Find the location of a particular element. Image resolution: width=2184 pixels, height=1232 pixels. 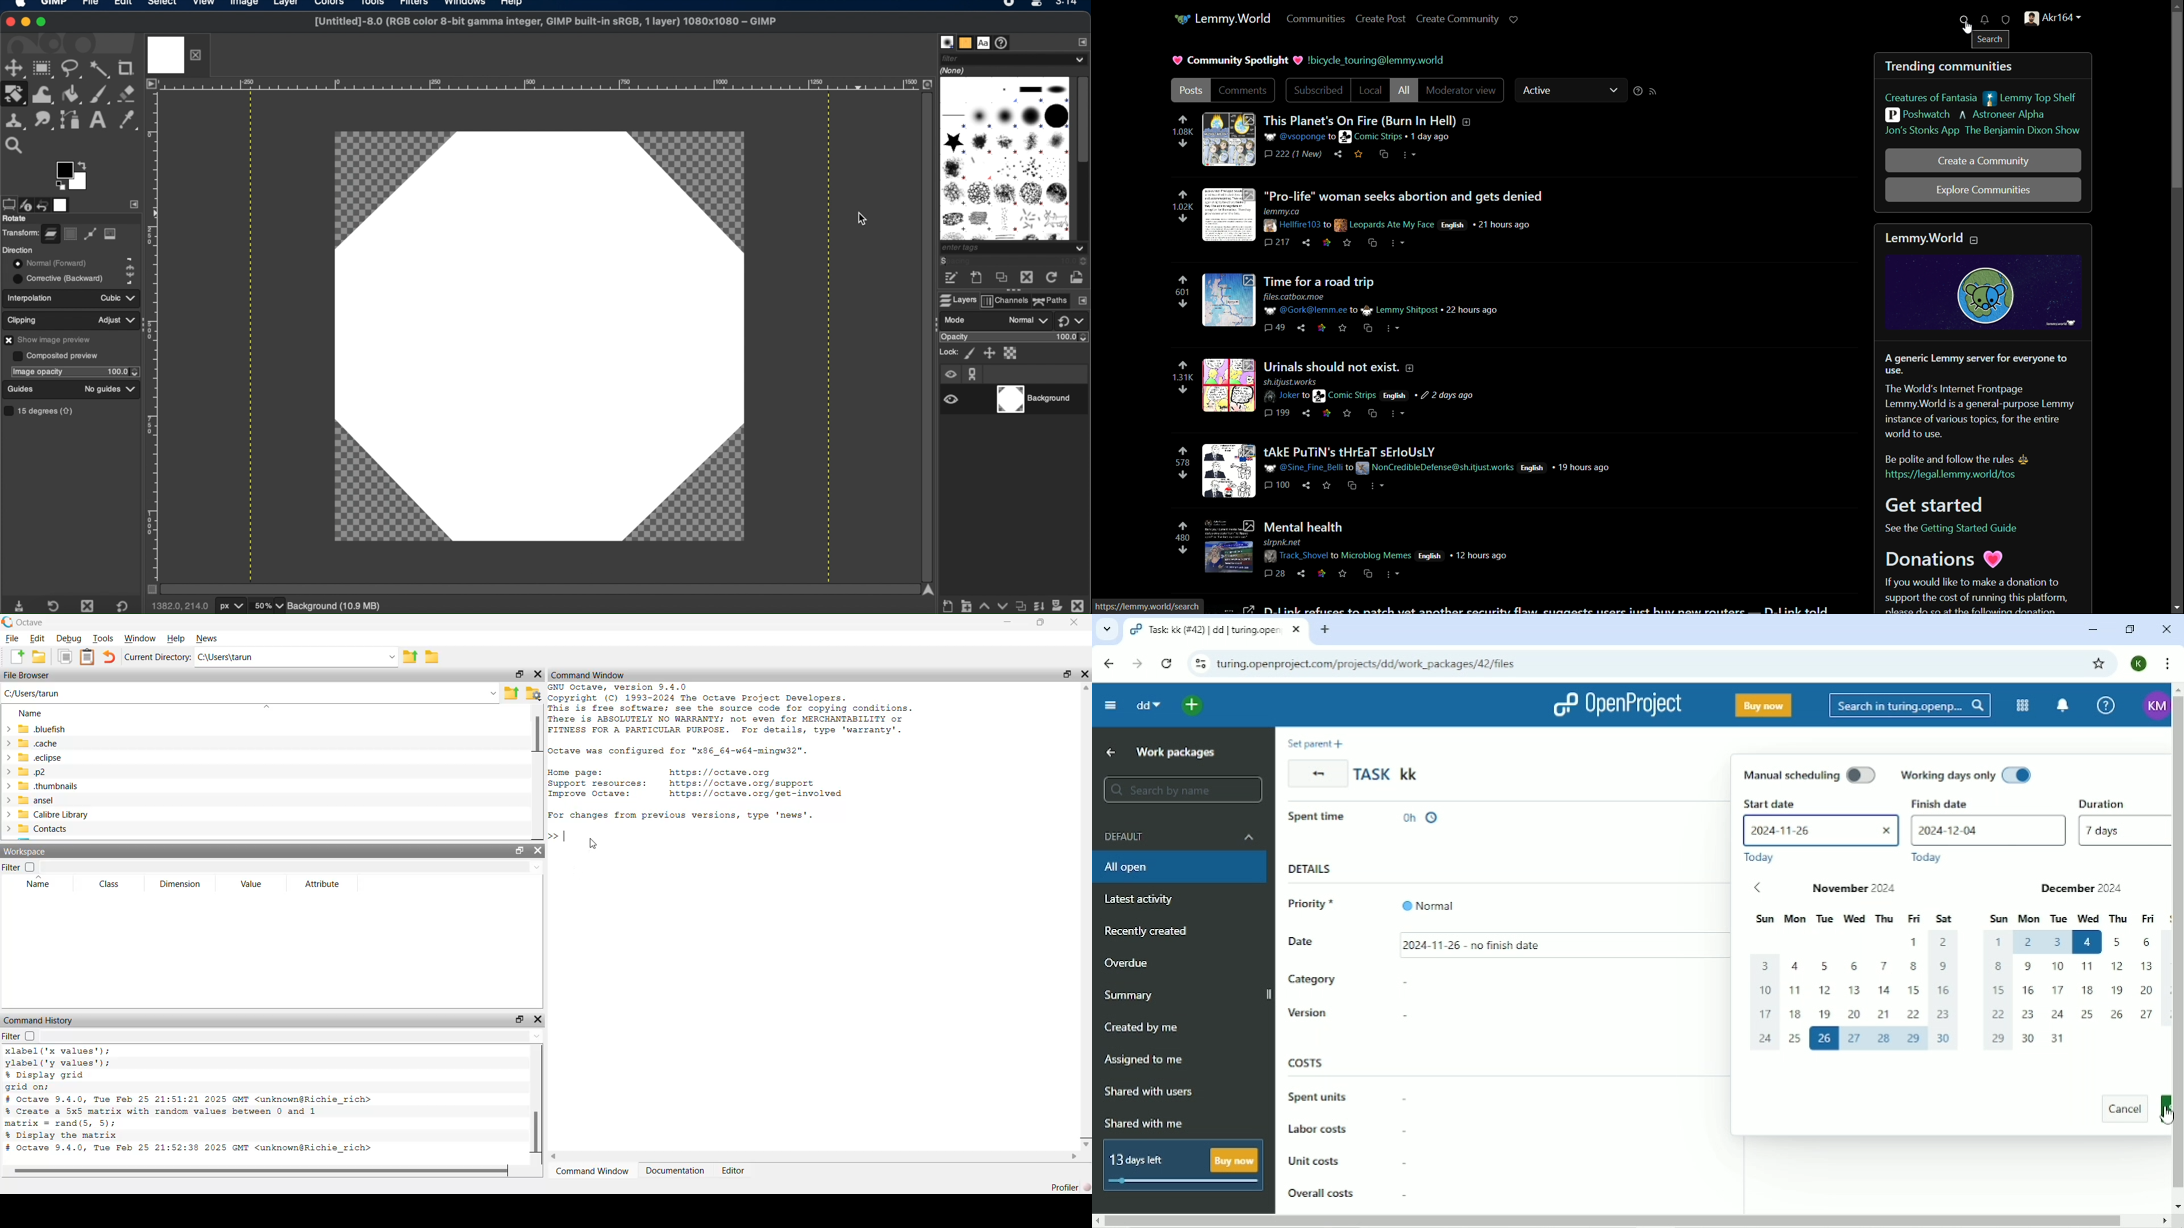

settings is located at coordinates (533, 695).